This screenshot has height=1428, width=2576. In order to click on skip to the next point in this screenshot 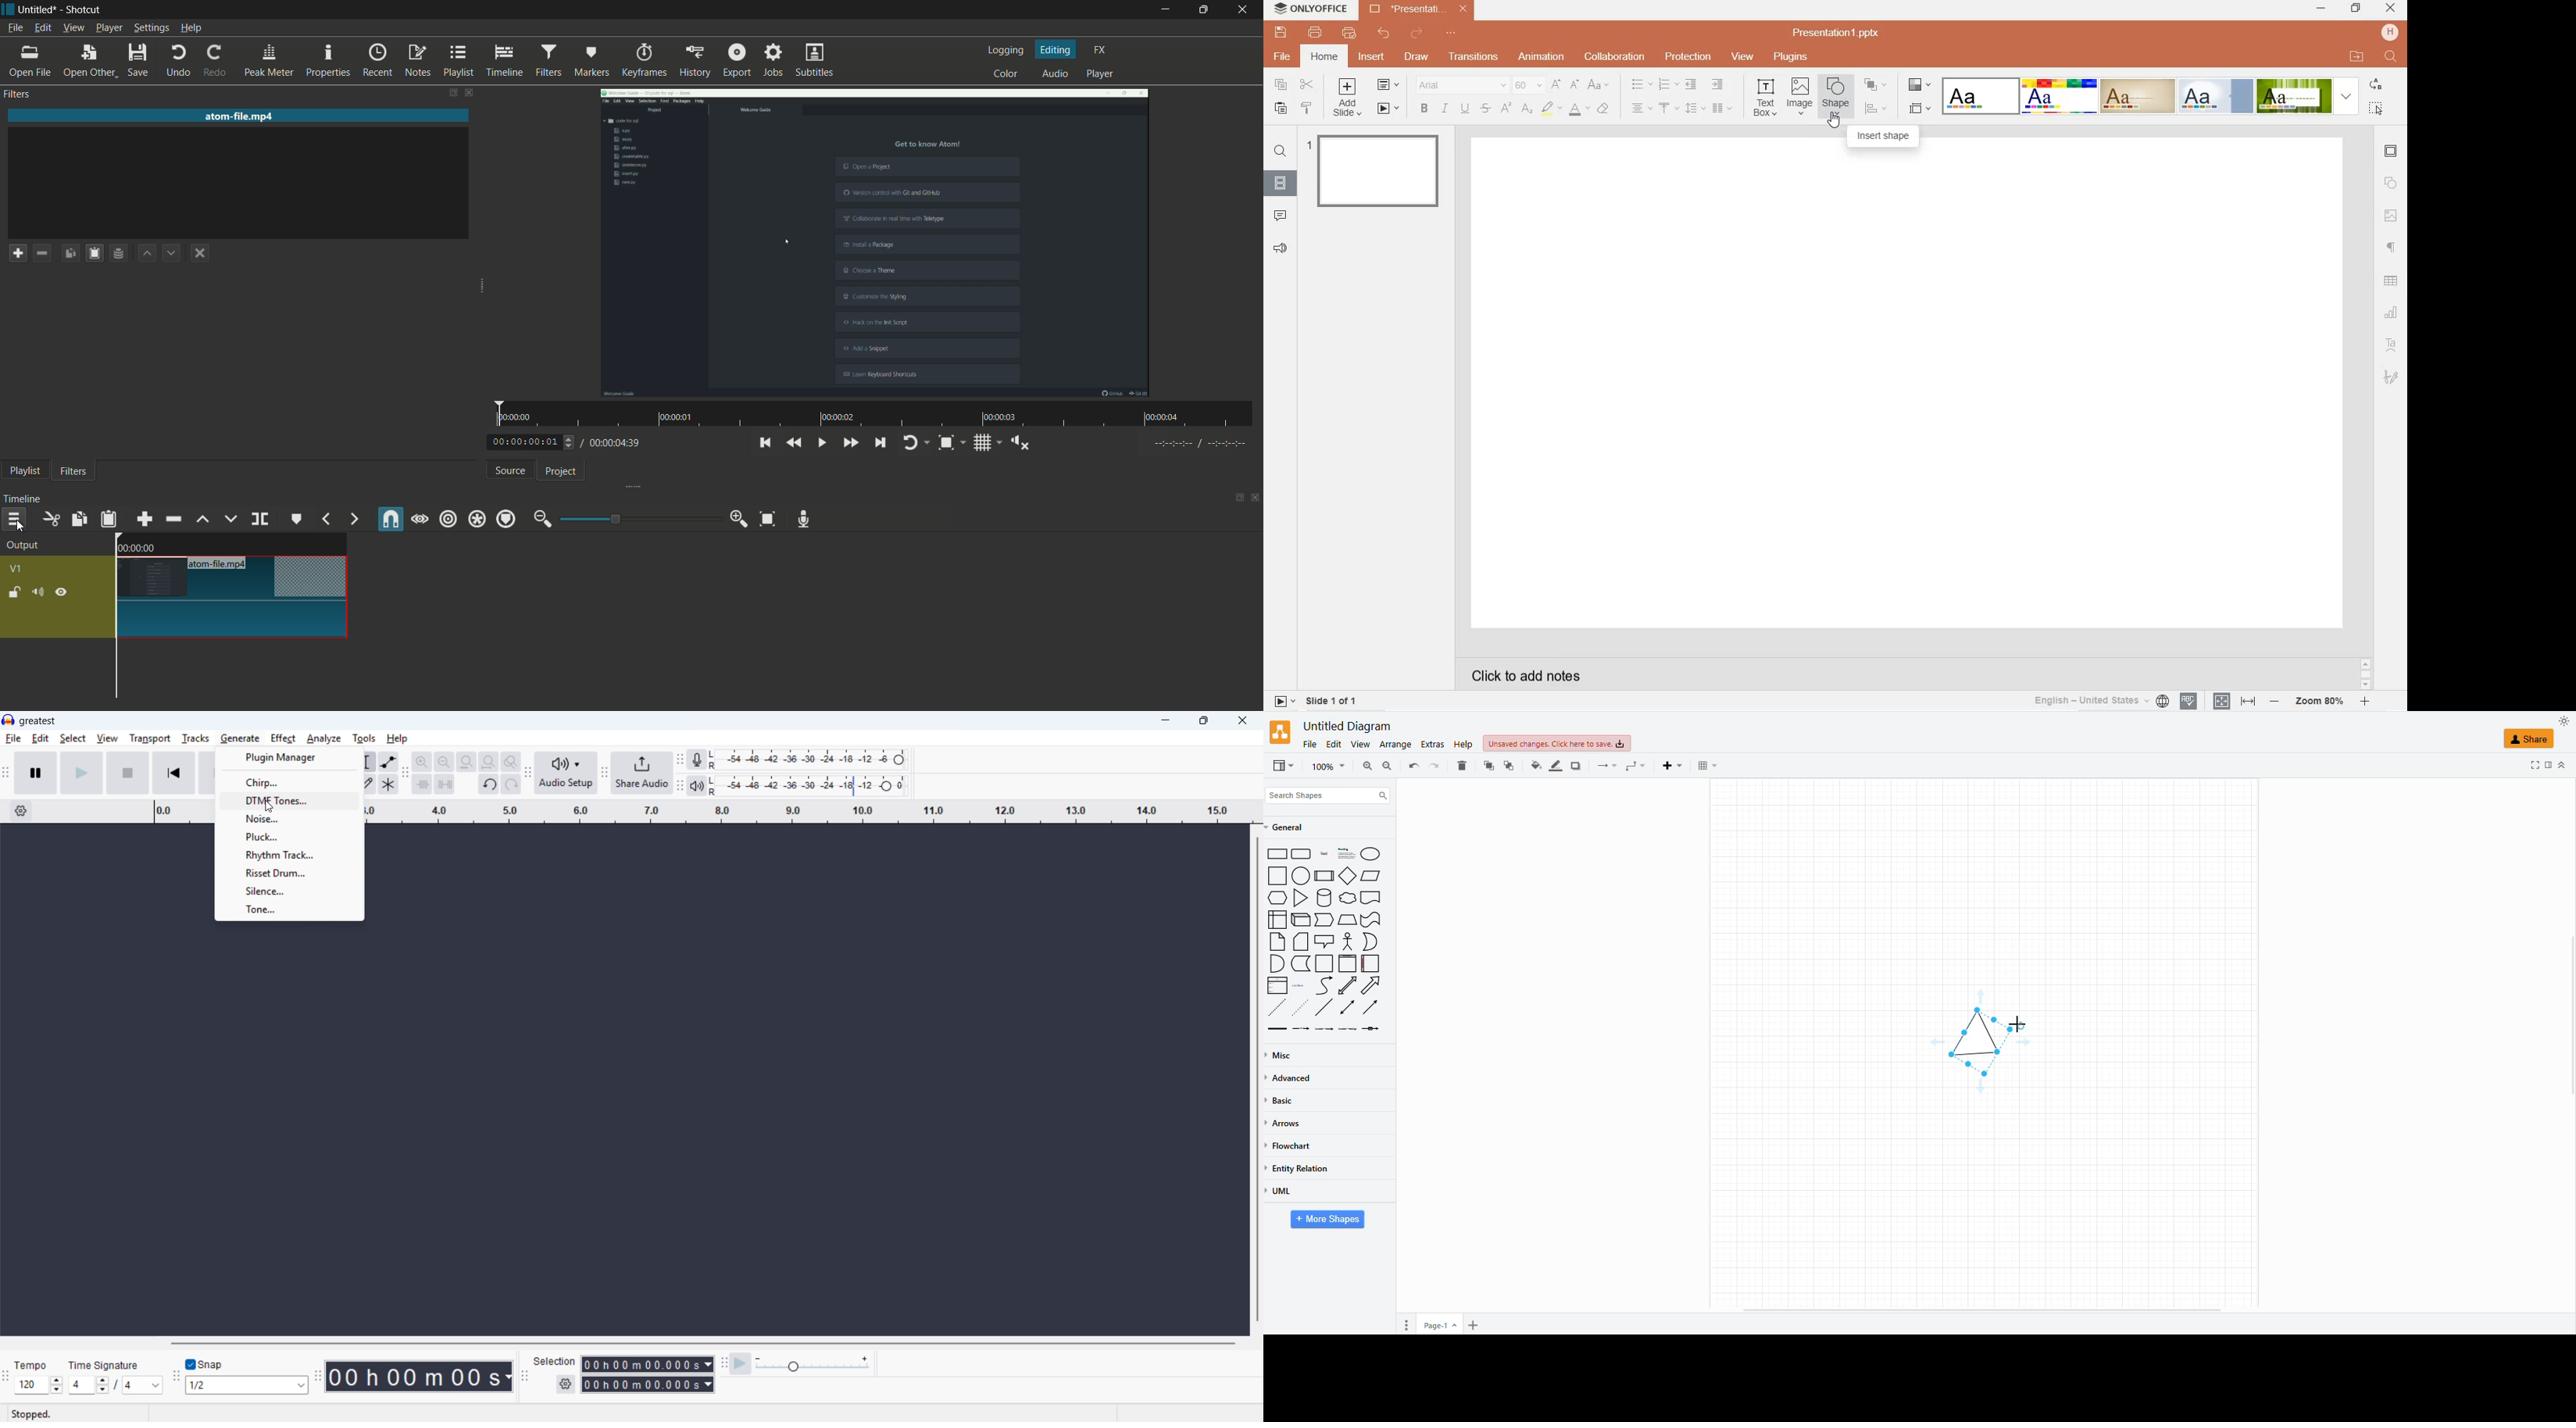, I will do `click(880, 442)`.